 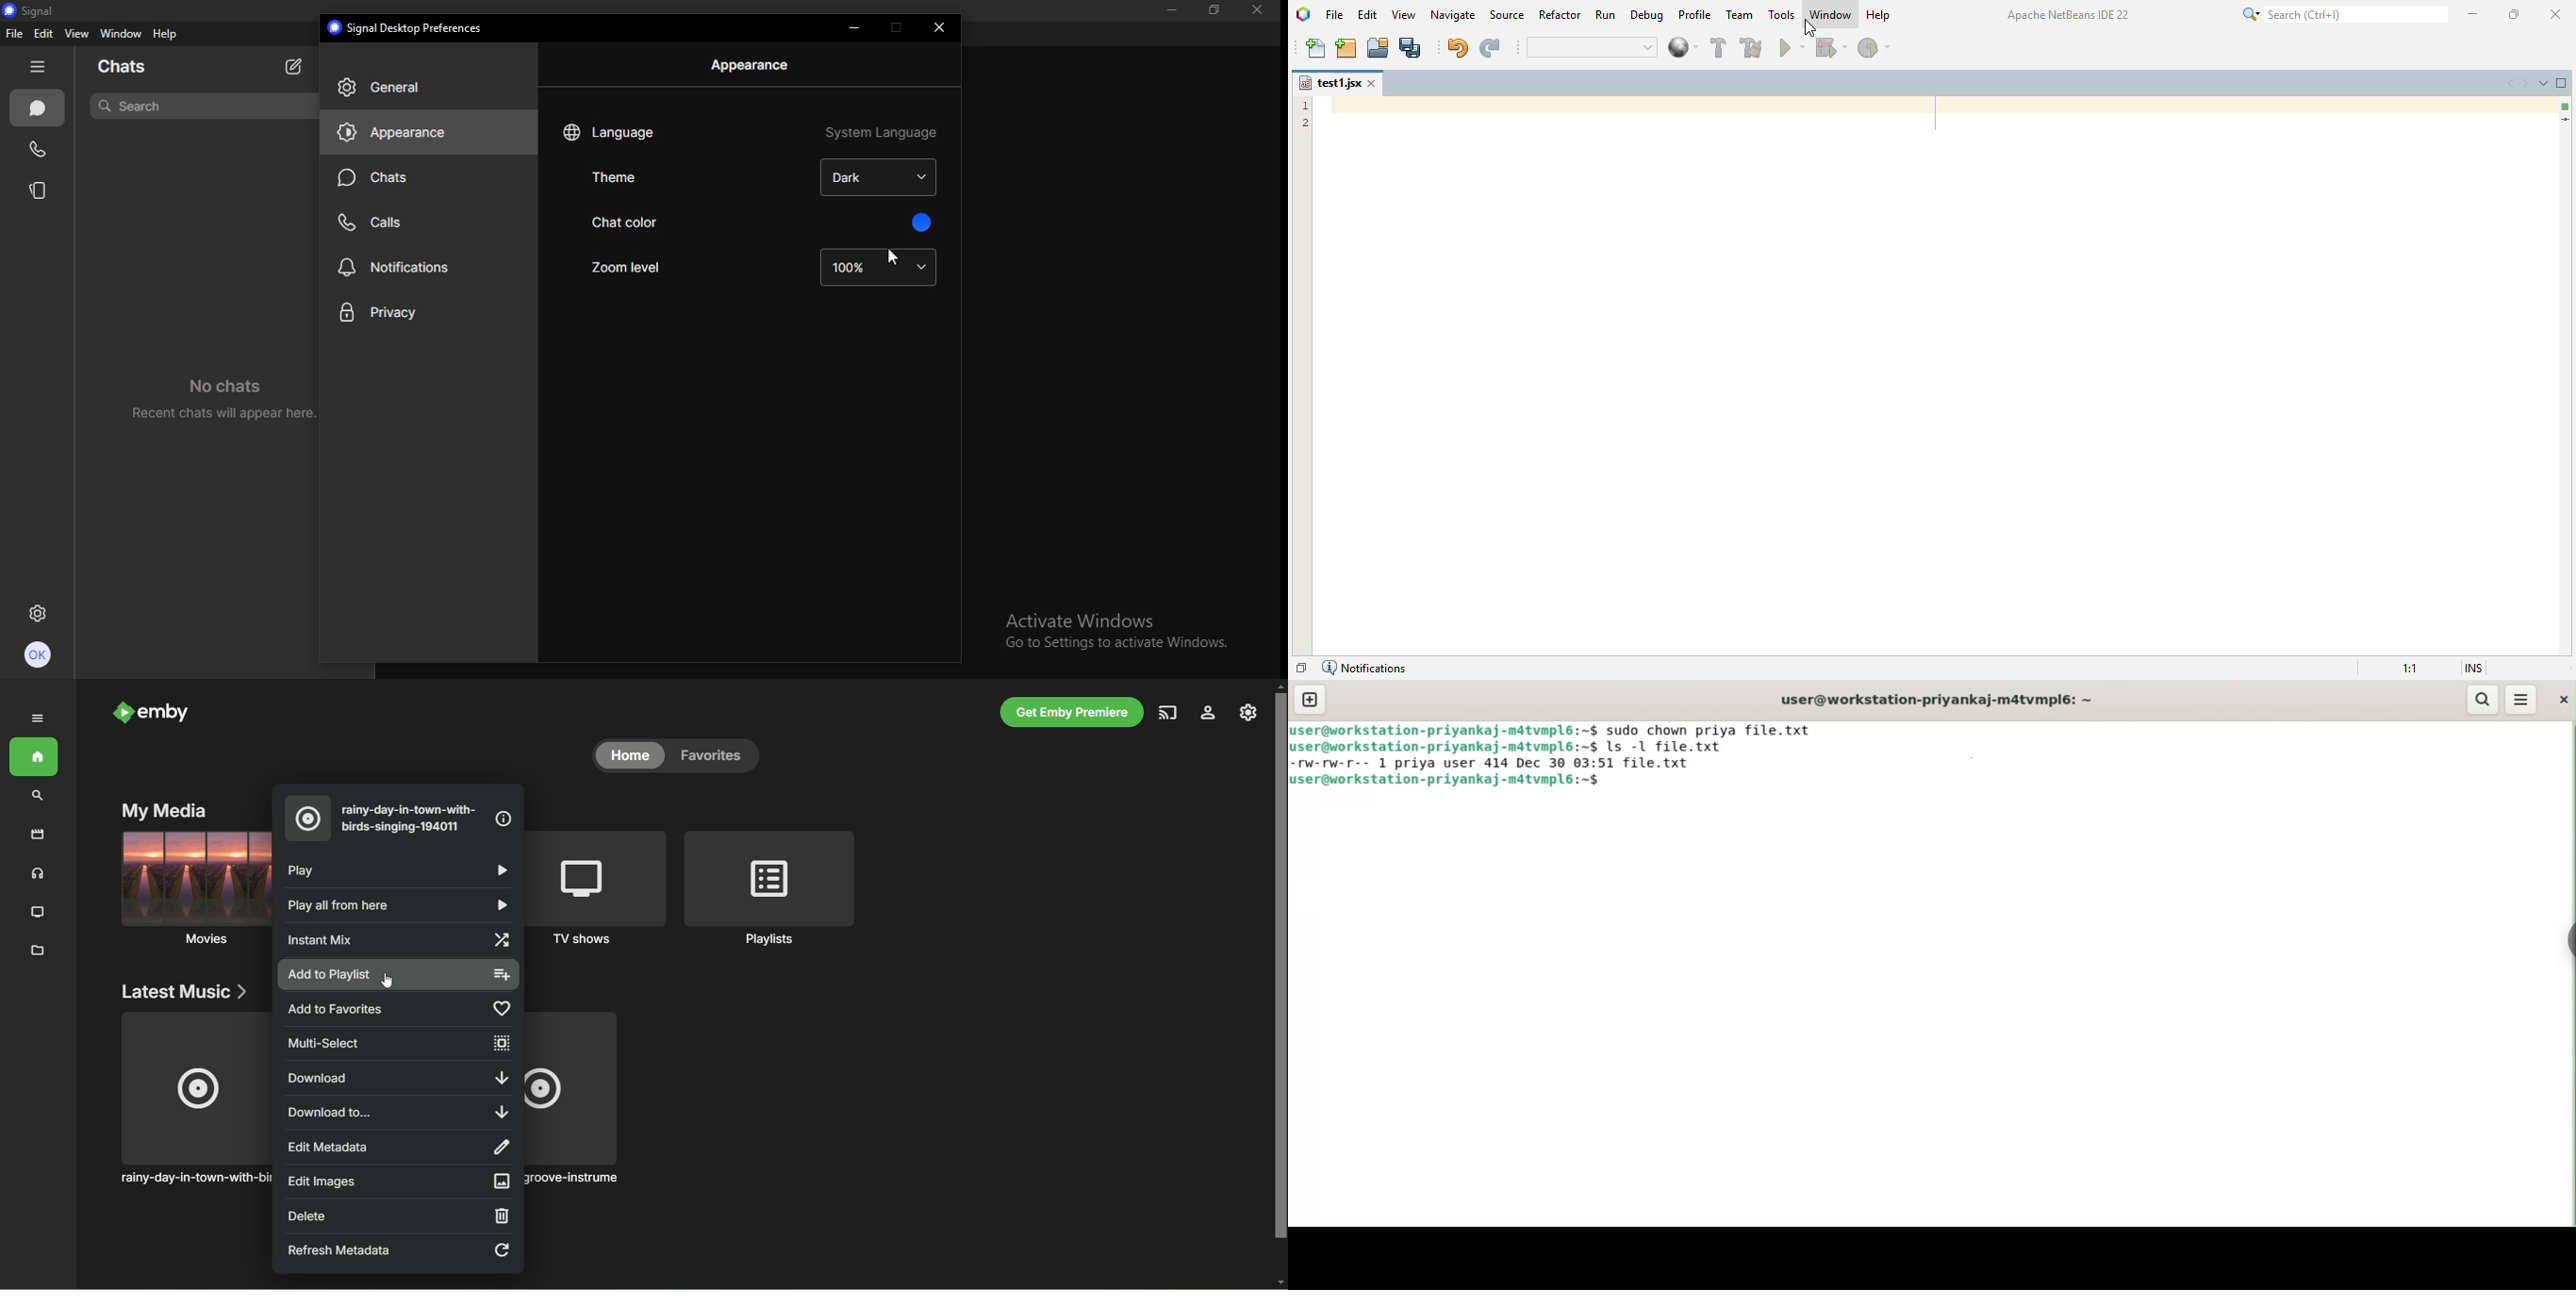 I want to click on home, so click(x=630, y=755).